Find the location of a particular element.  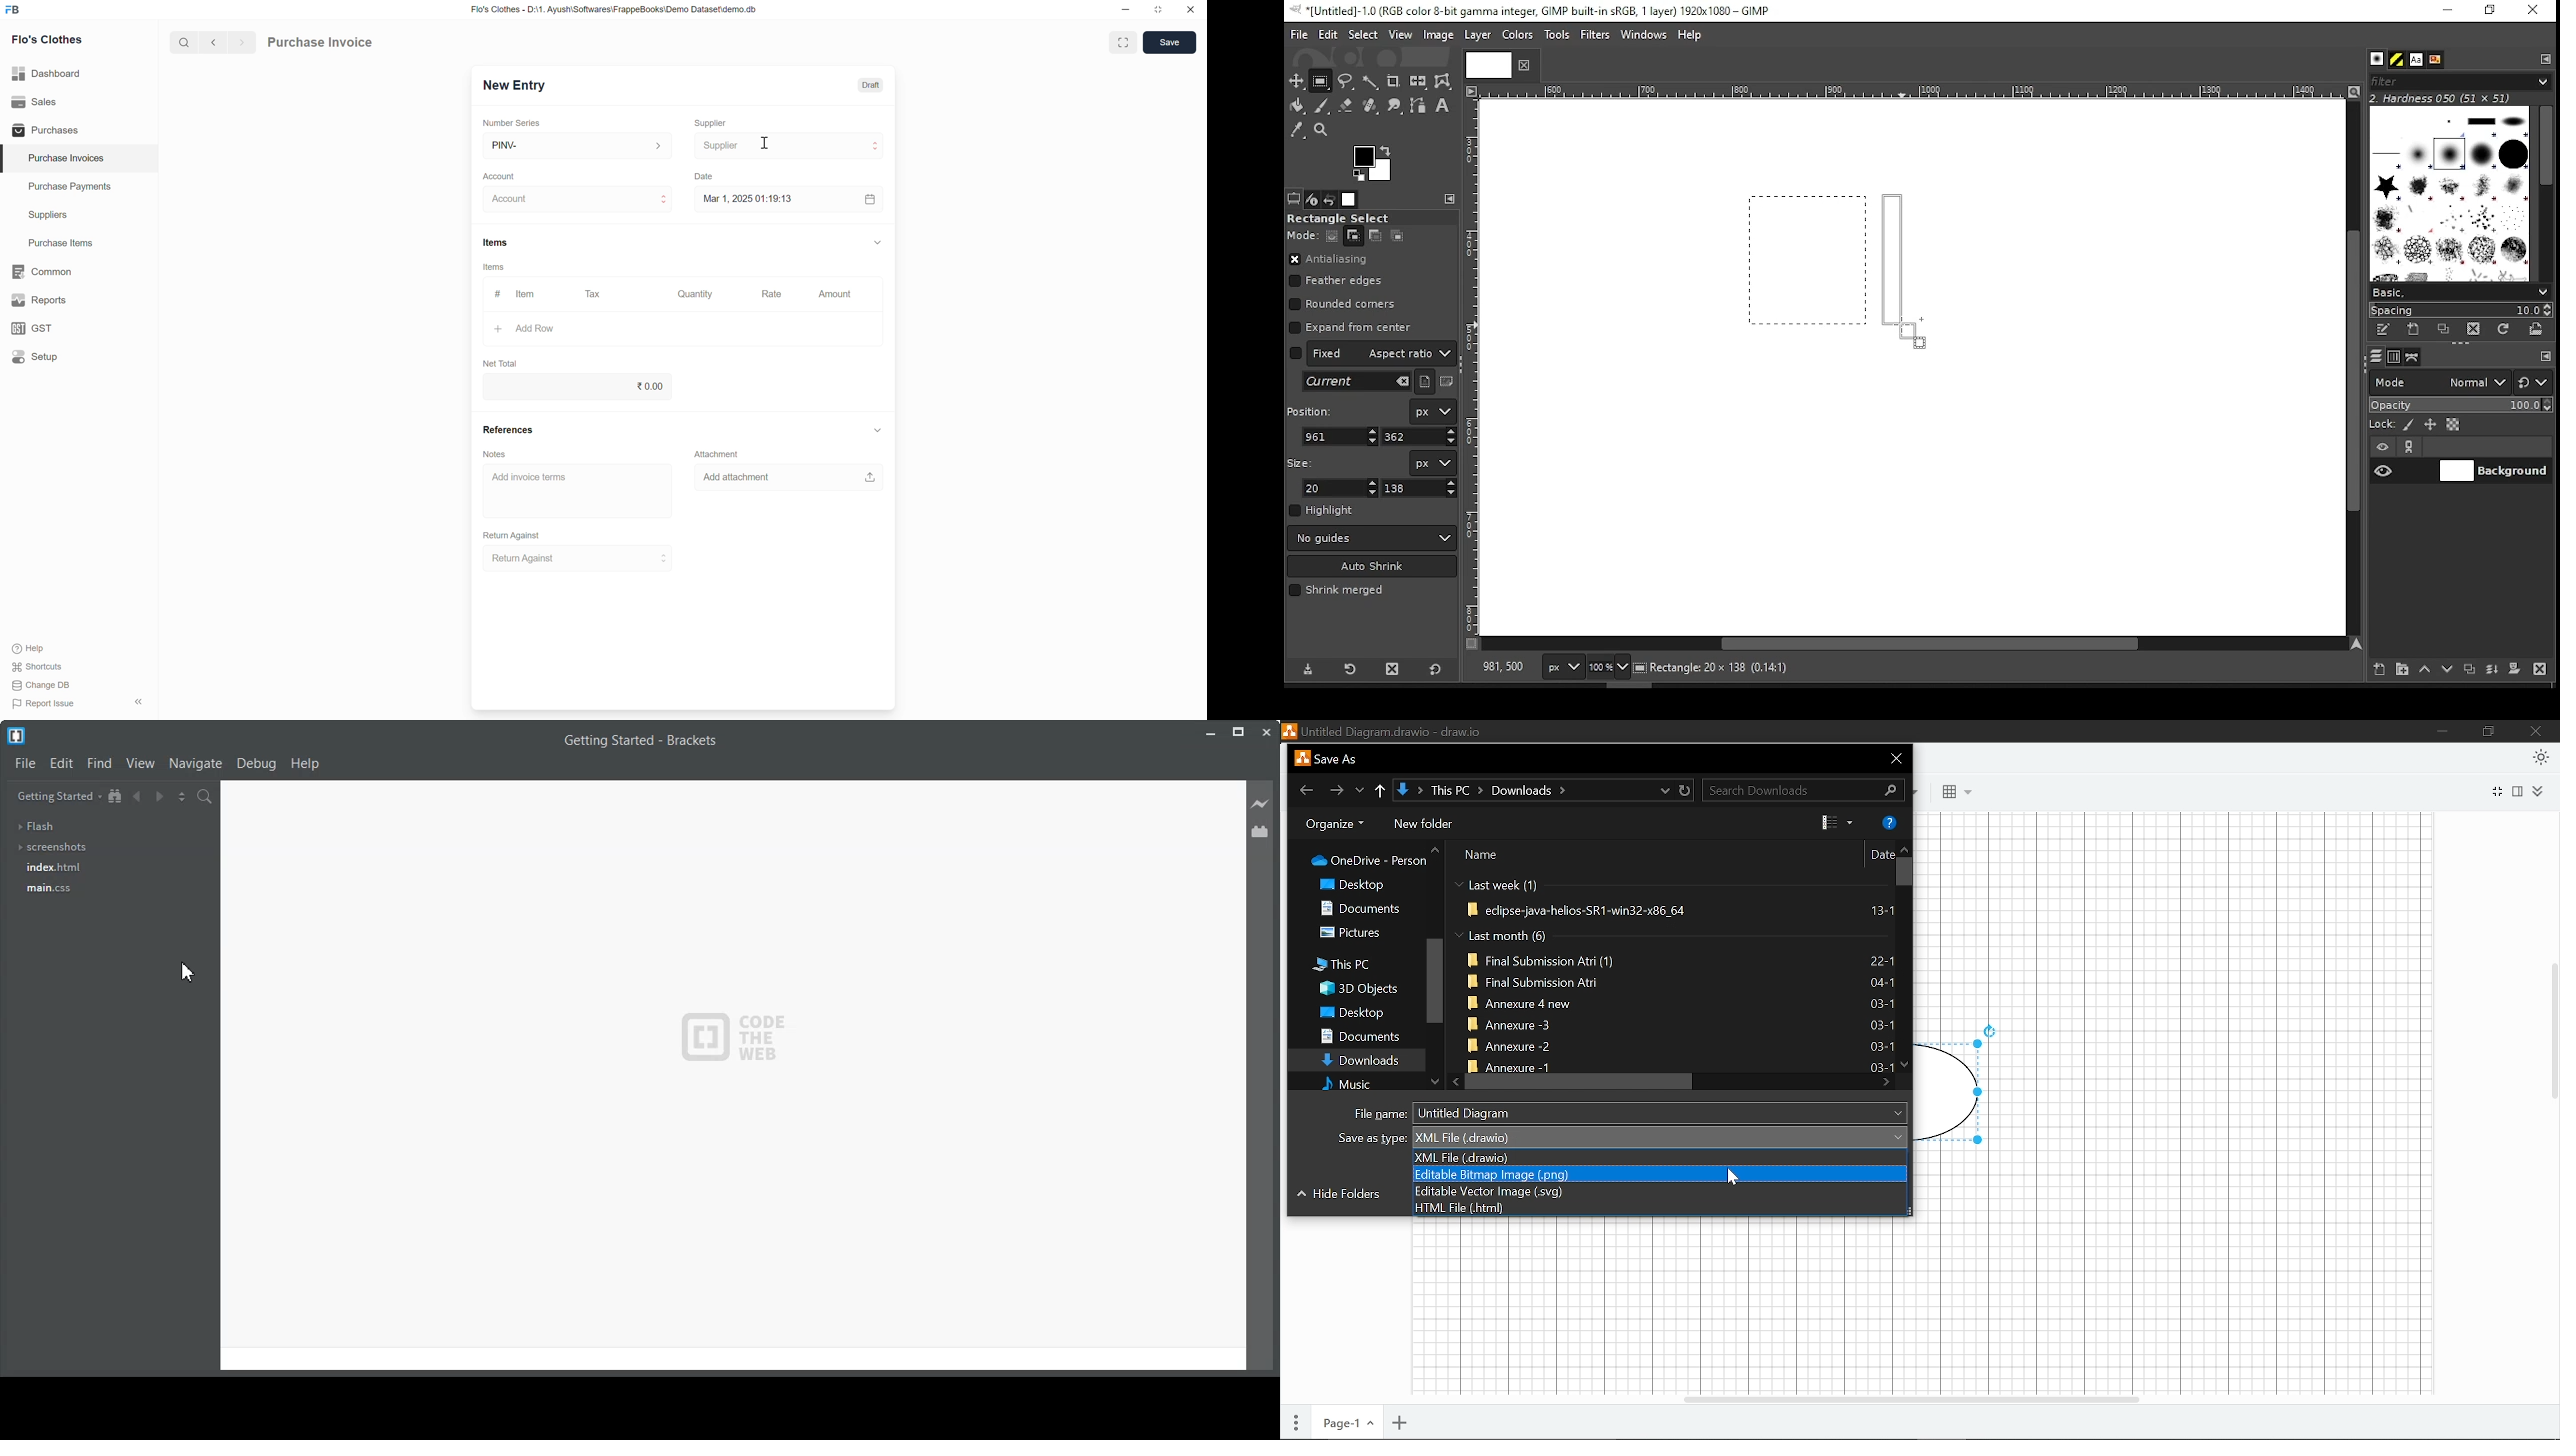

Vertical scrollbar for folders is located at coordinates (1434, 980).